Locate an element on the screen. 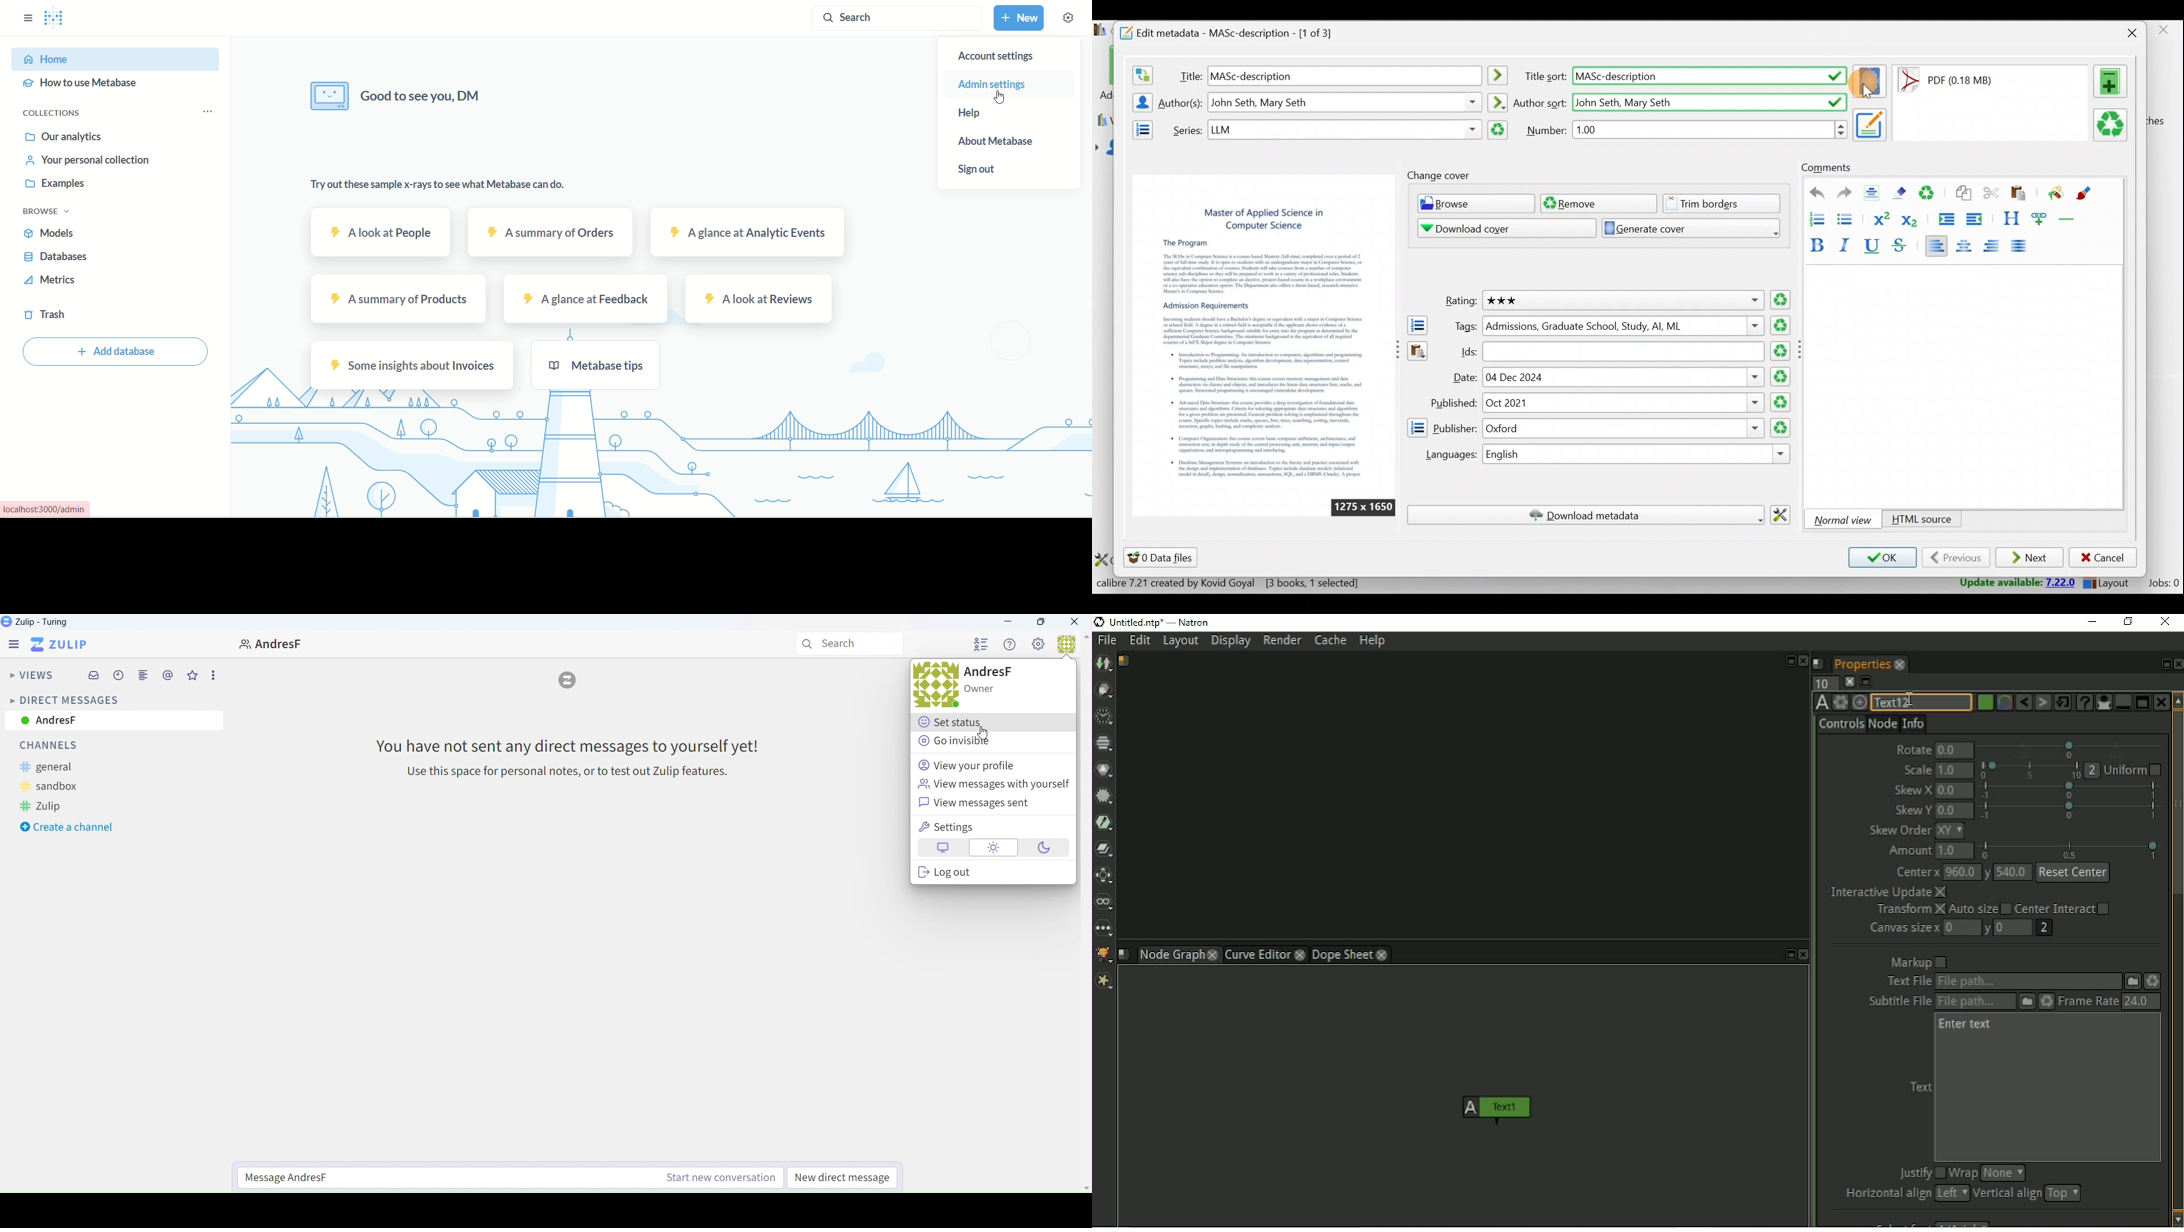 The height and width of the screenshot is (1232, 2184).  is located at coordinates (1871, 124).